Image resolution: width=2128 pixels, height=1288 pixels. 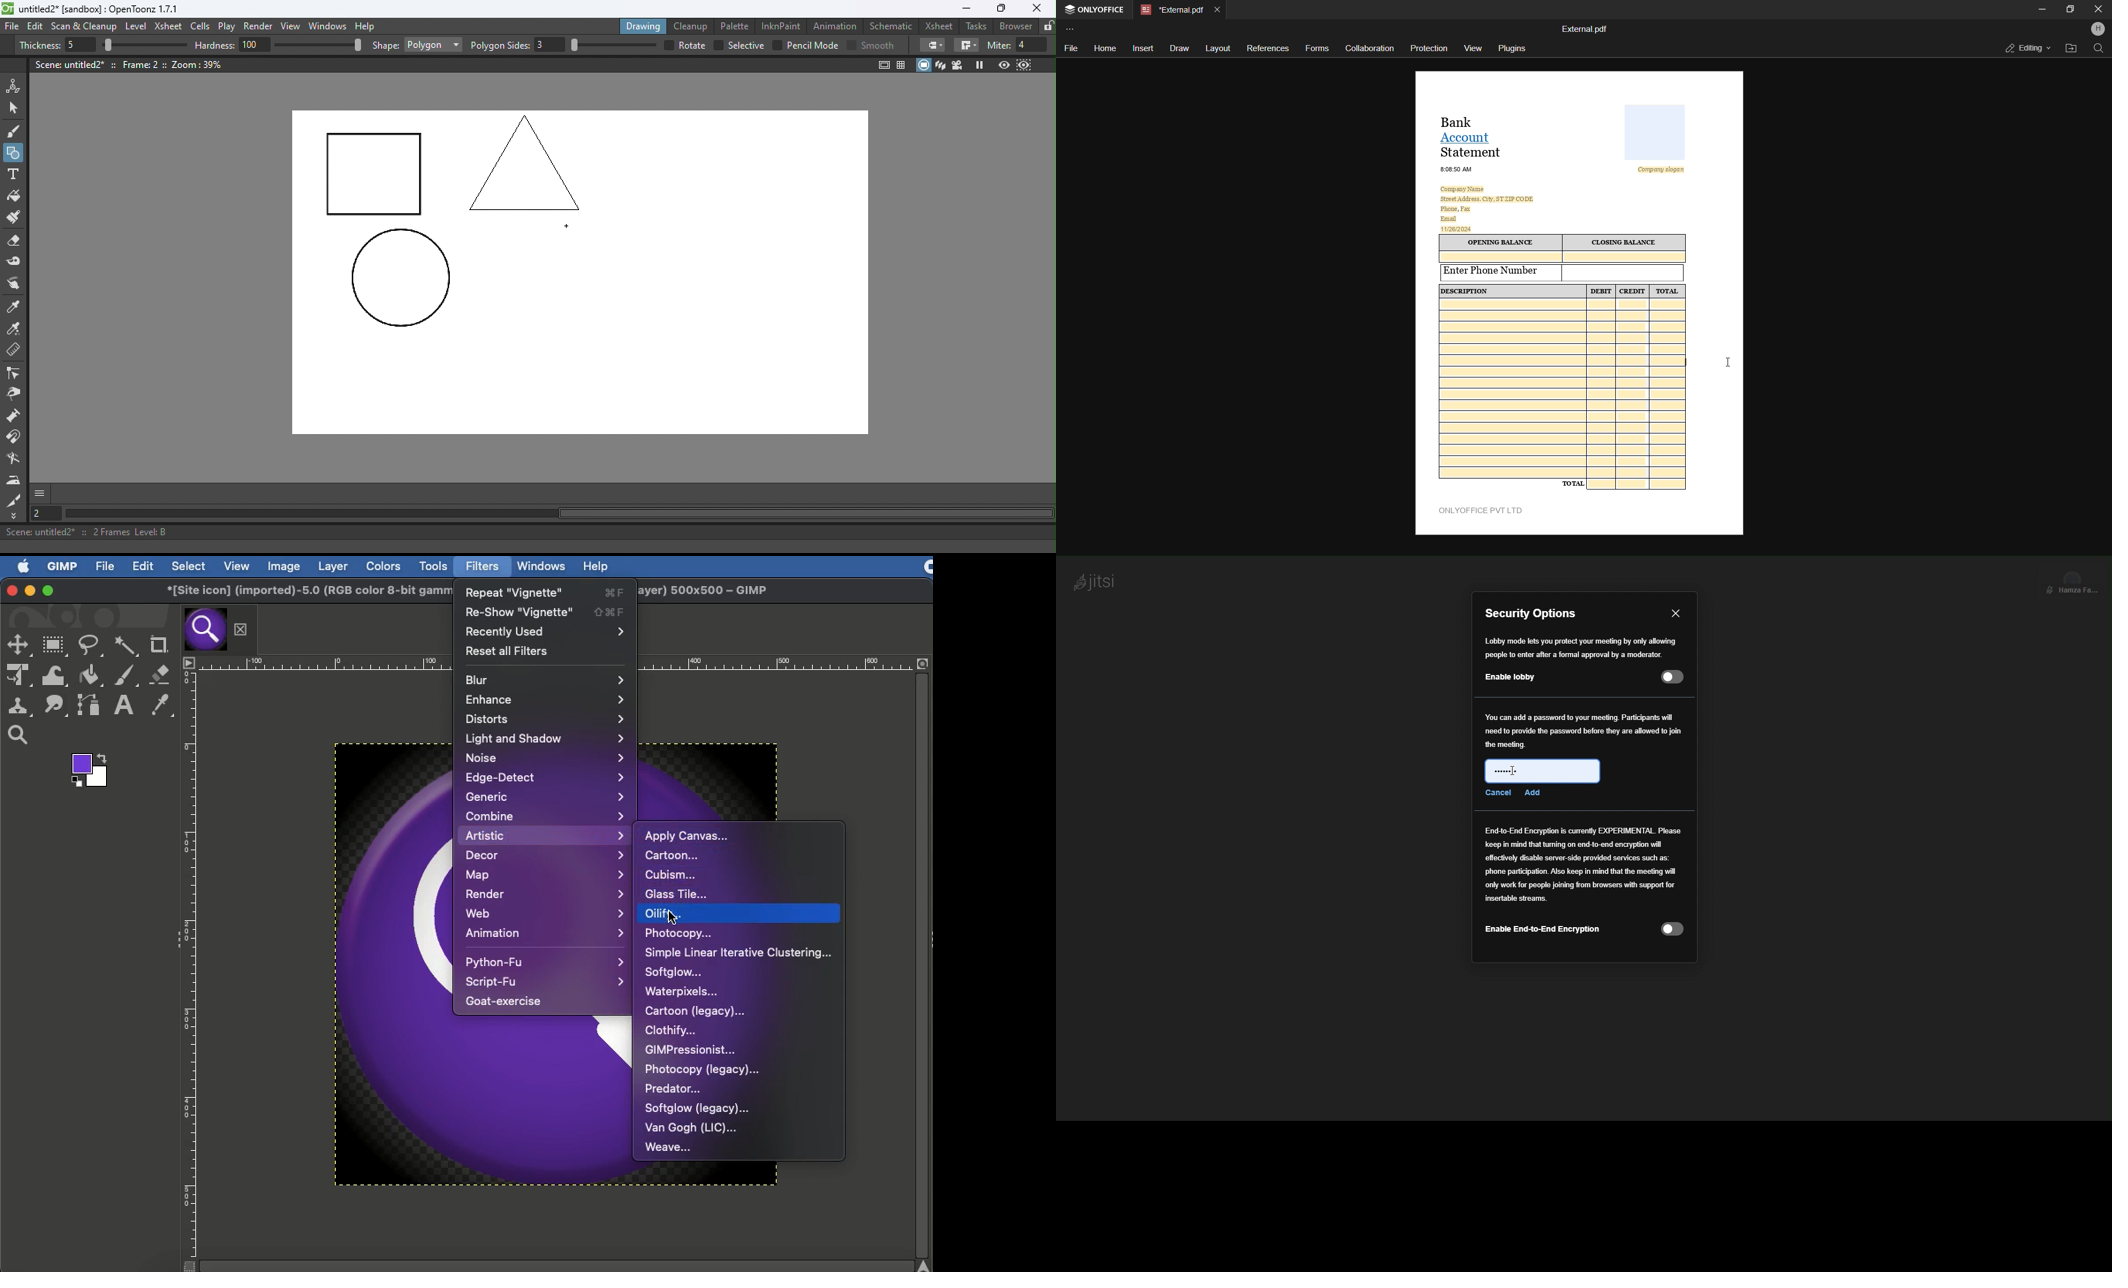 I want to click on Logo, so click(x=18, y=566).